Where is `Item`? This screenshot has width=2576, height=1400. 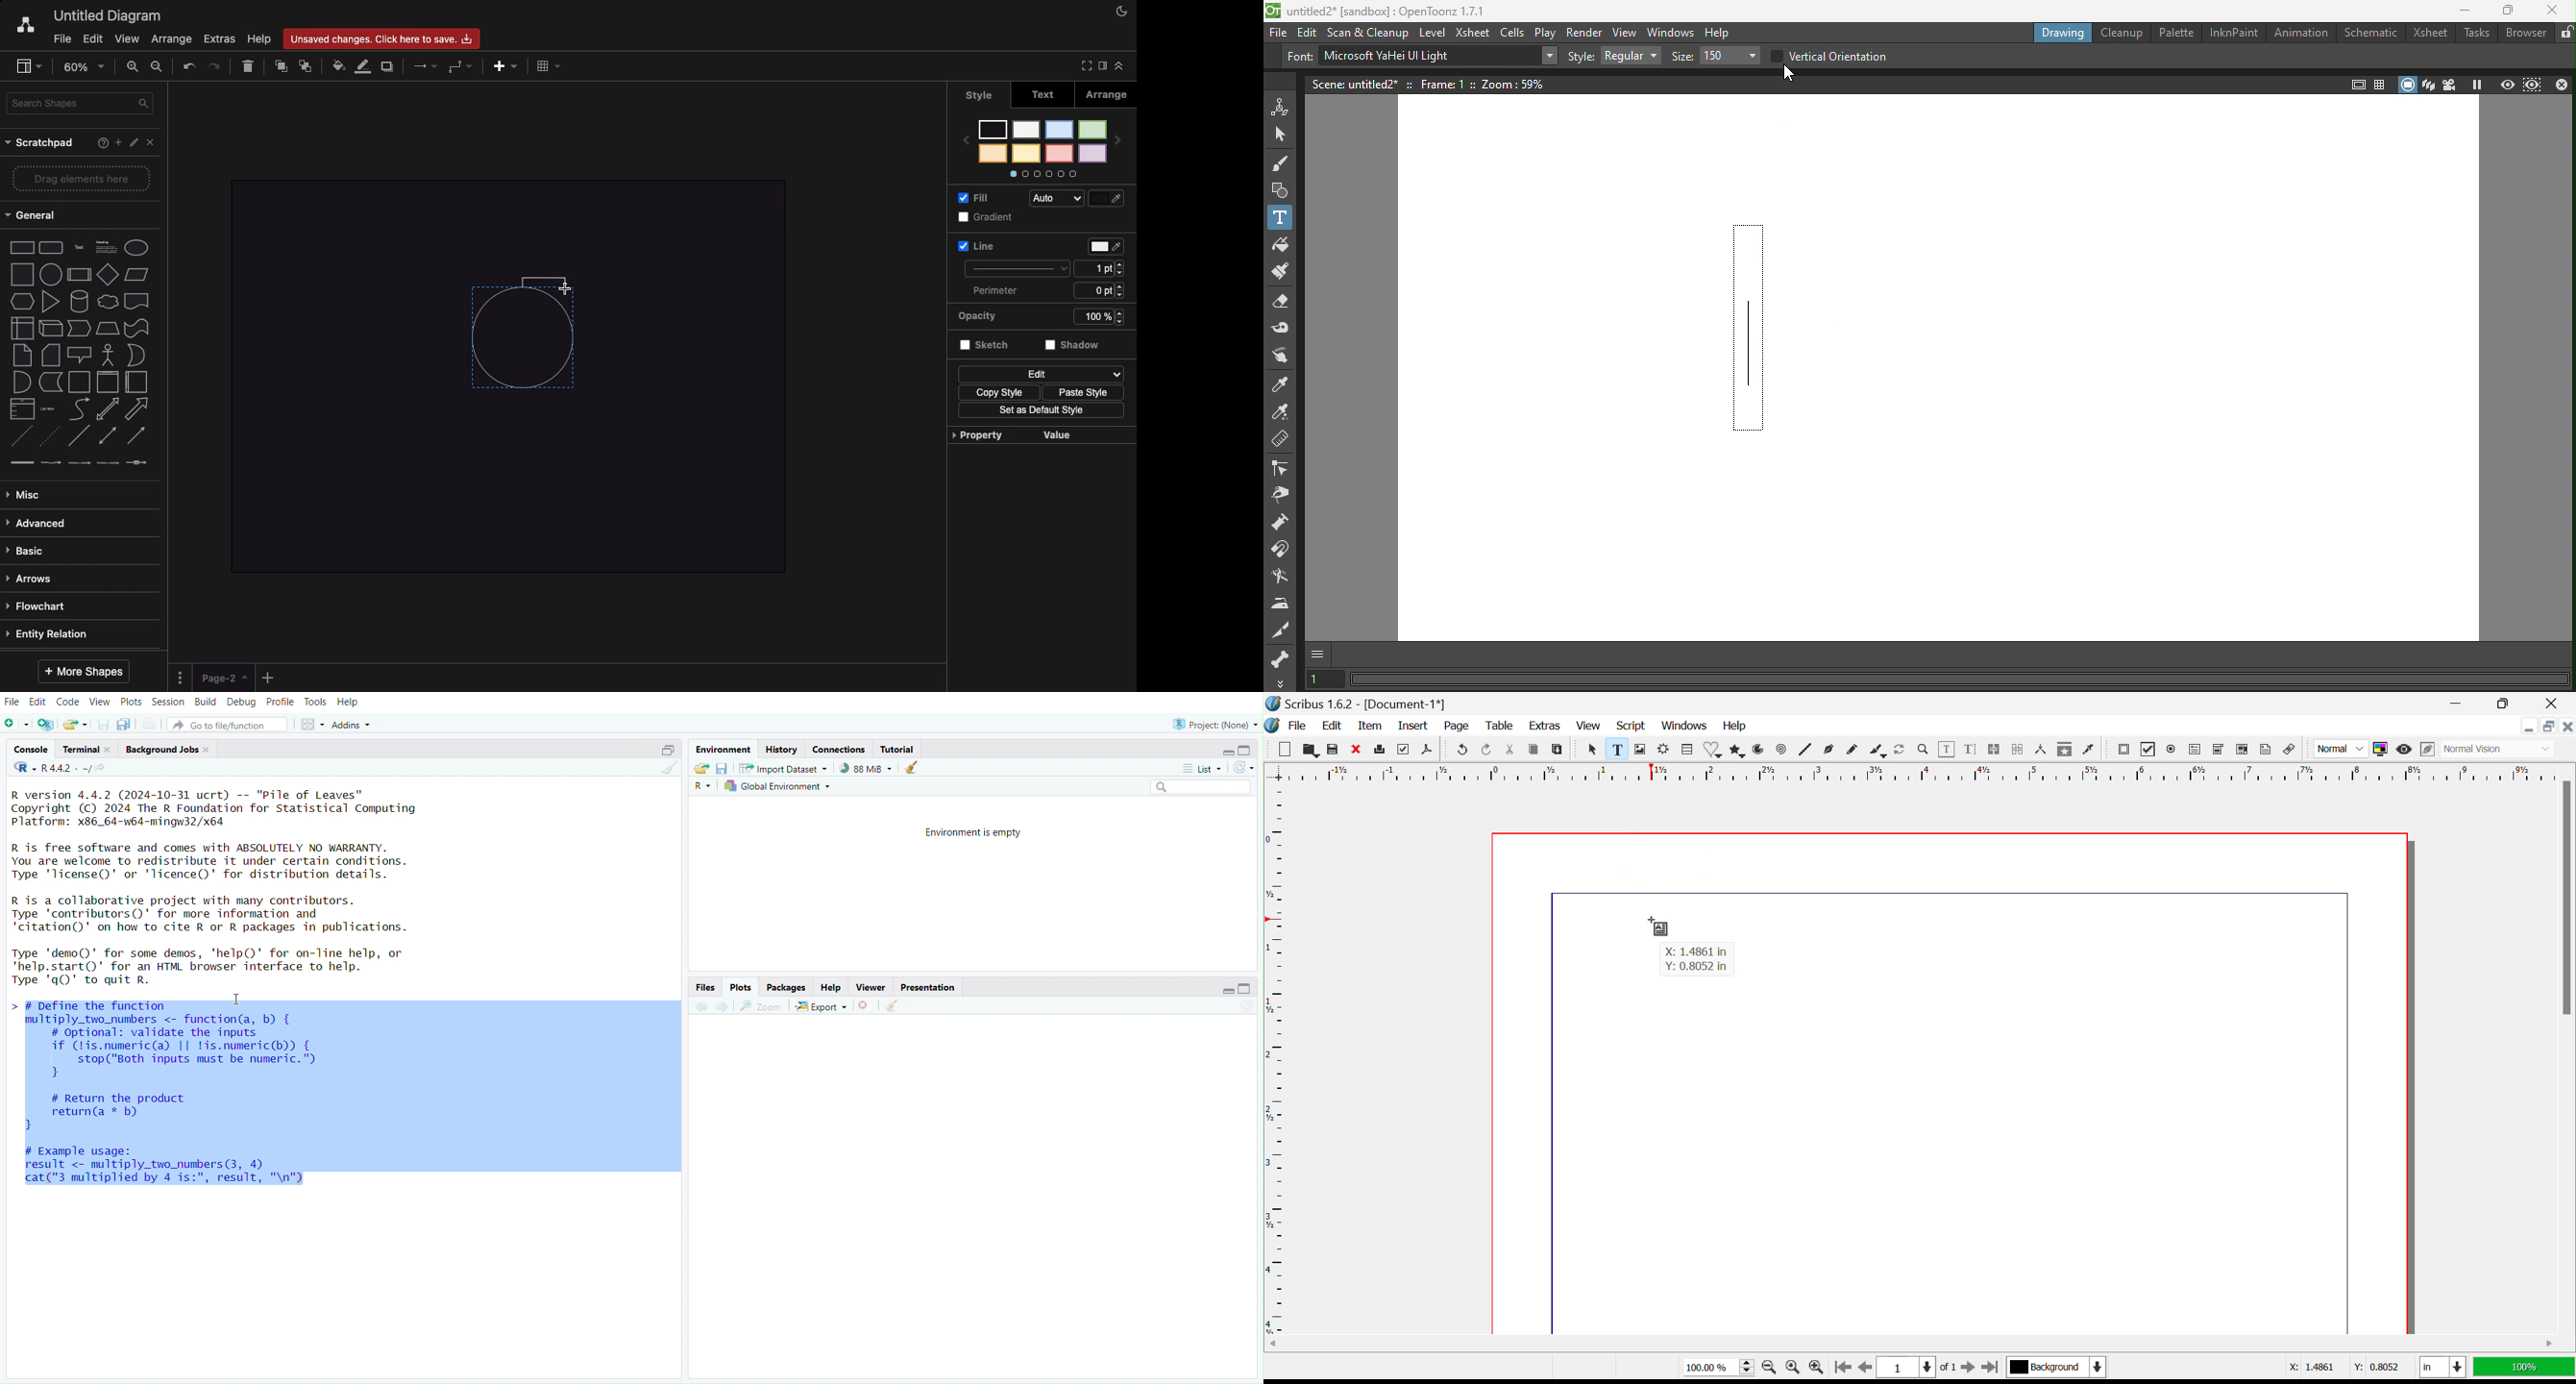 Item is located at coordinates (1370, 728).